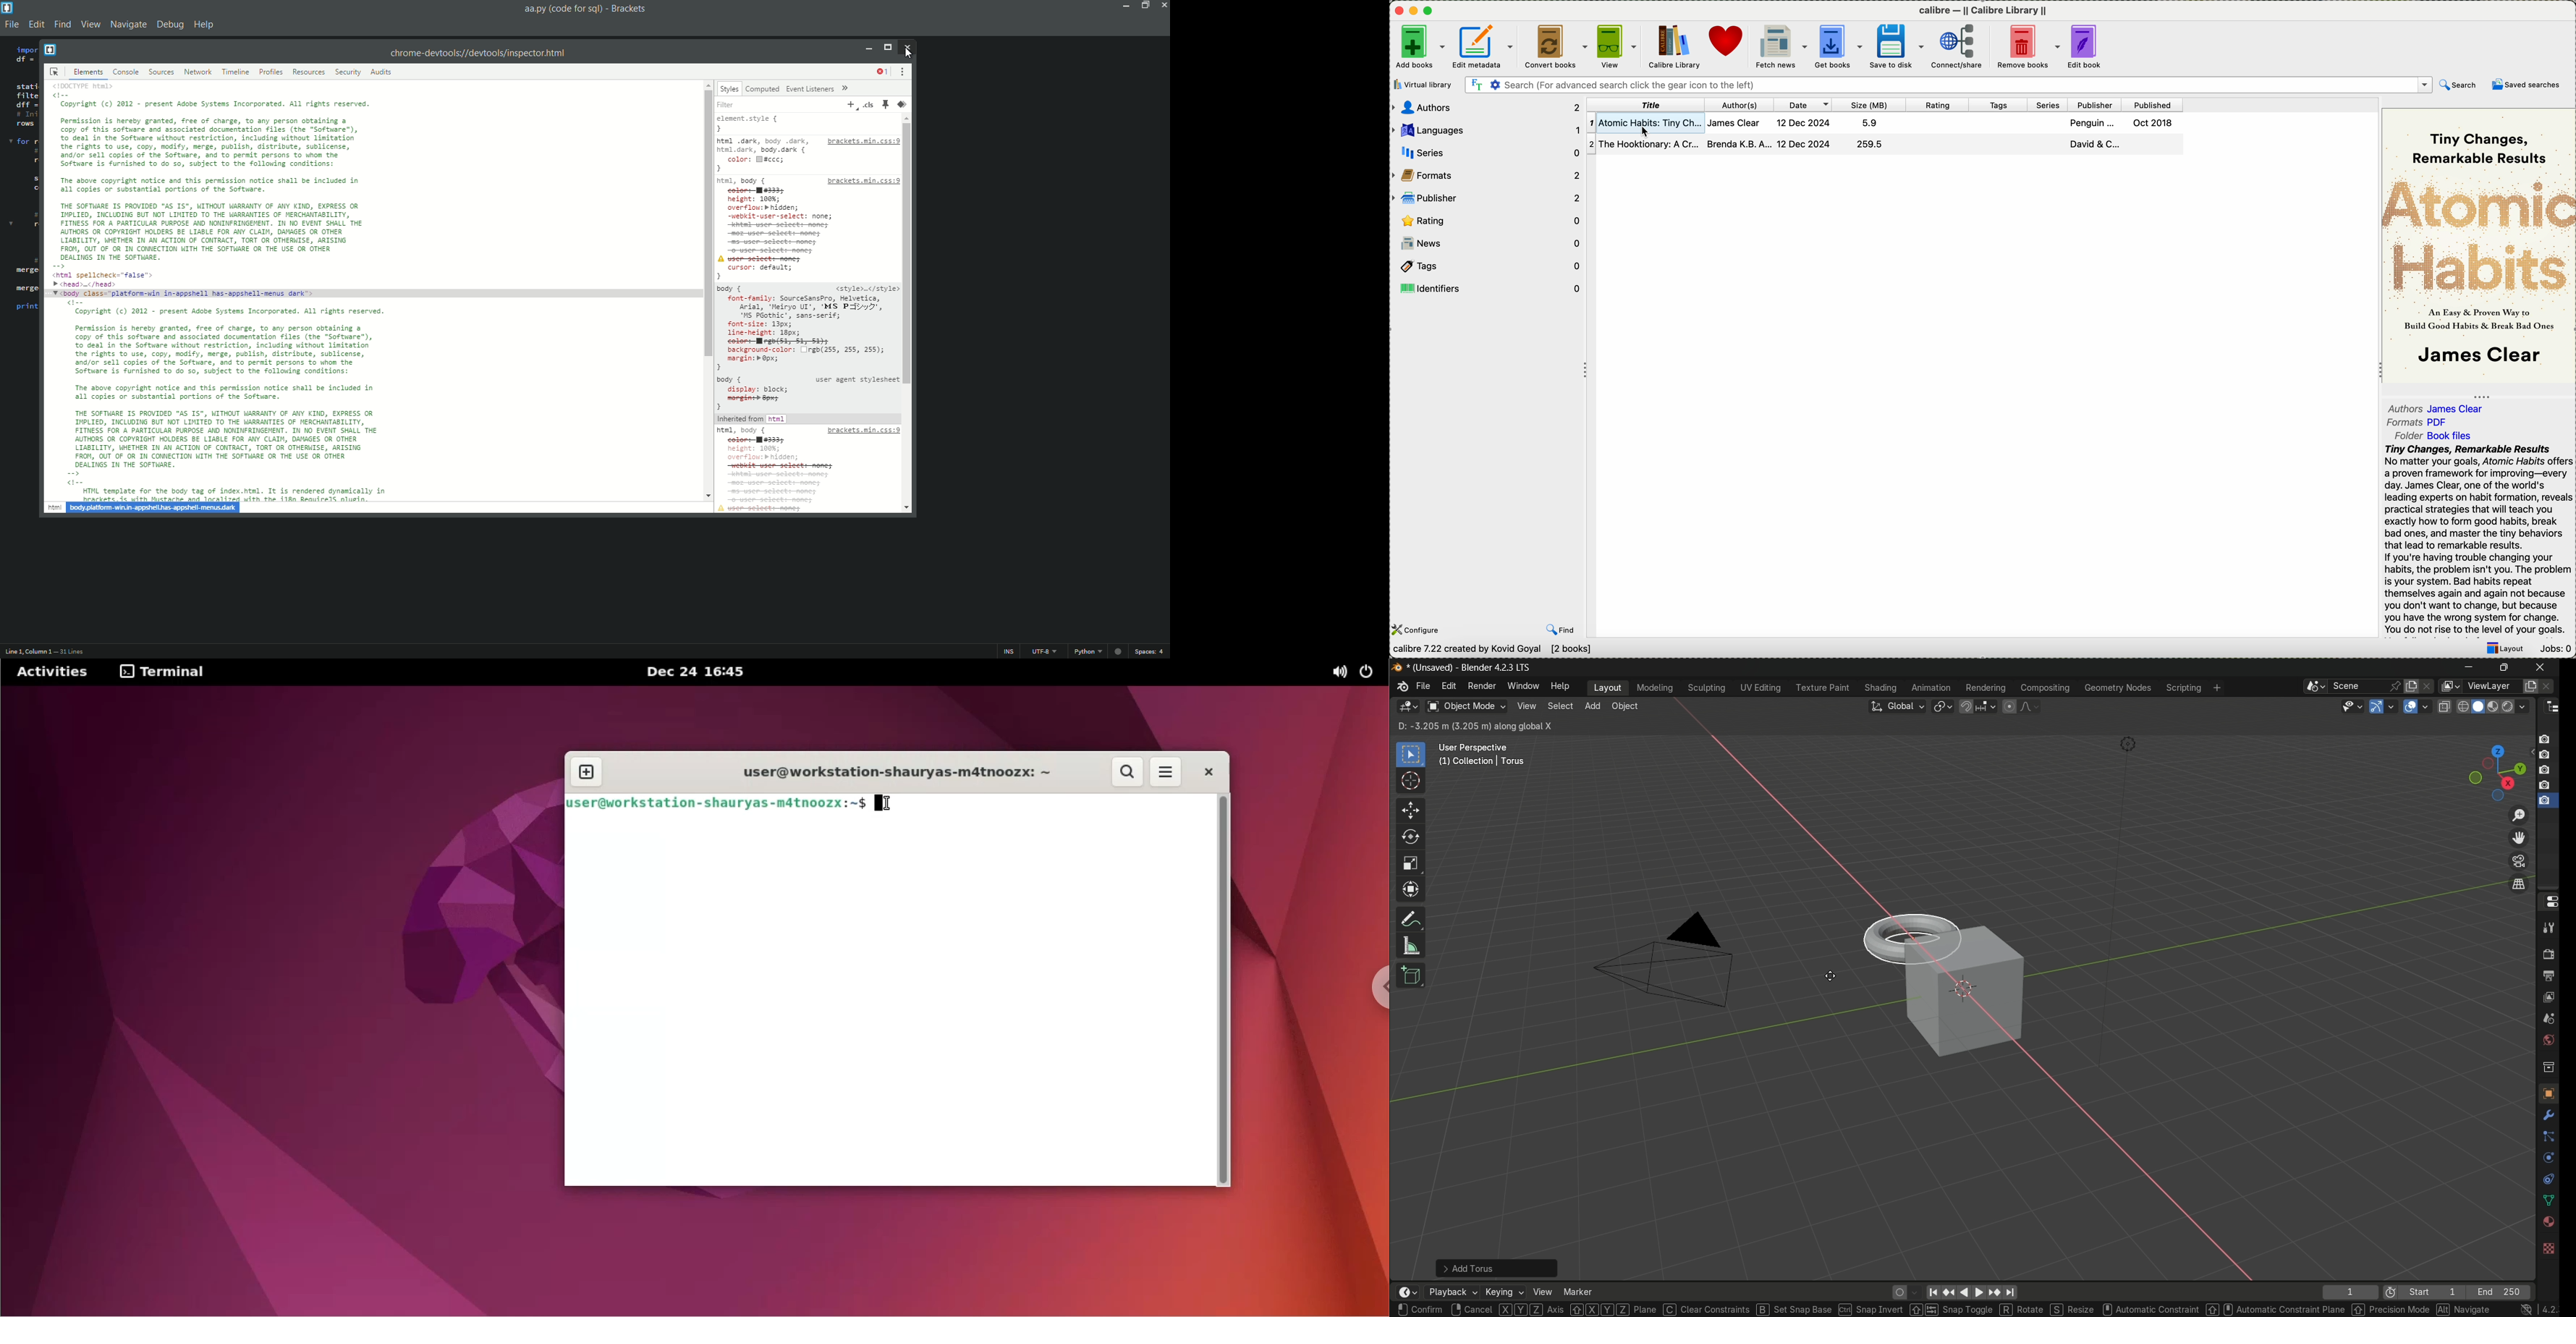 Image resolution: width=2576 pixels, height=1344 pixels. What do you see at coordinates (1947, 85) in the screenshot?
I see `search bar` at bounding box center [1947, 85].